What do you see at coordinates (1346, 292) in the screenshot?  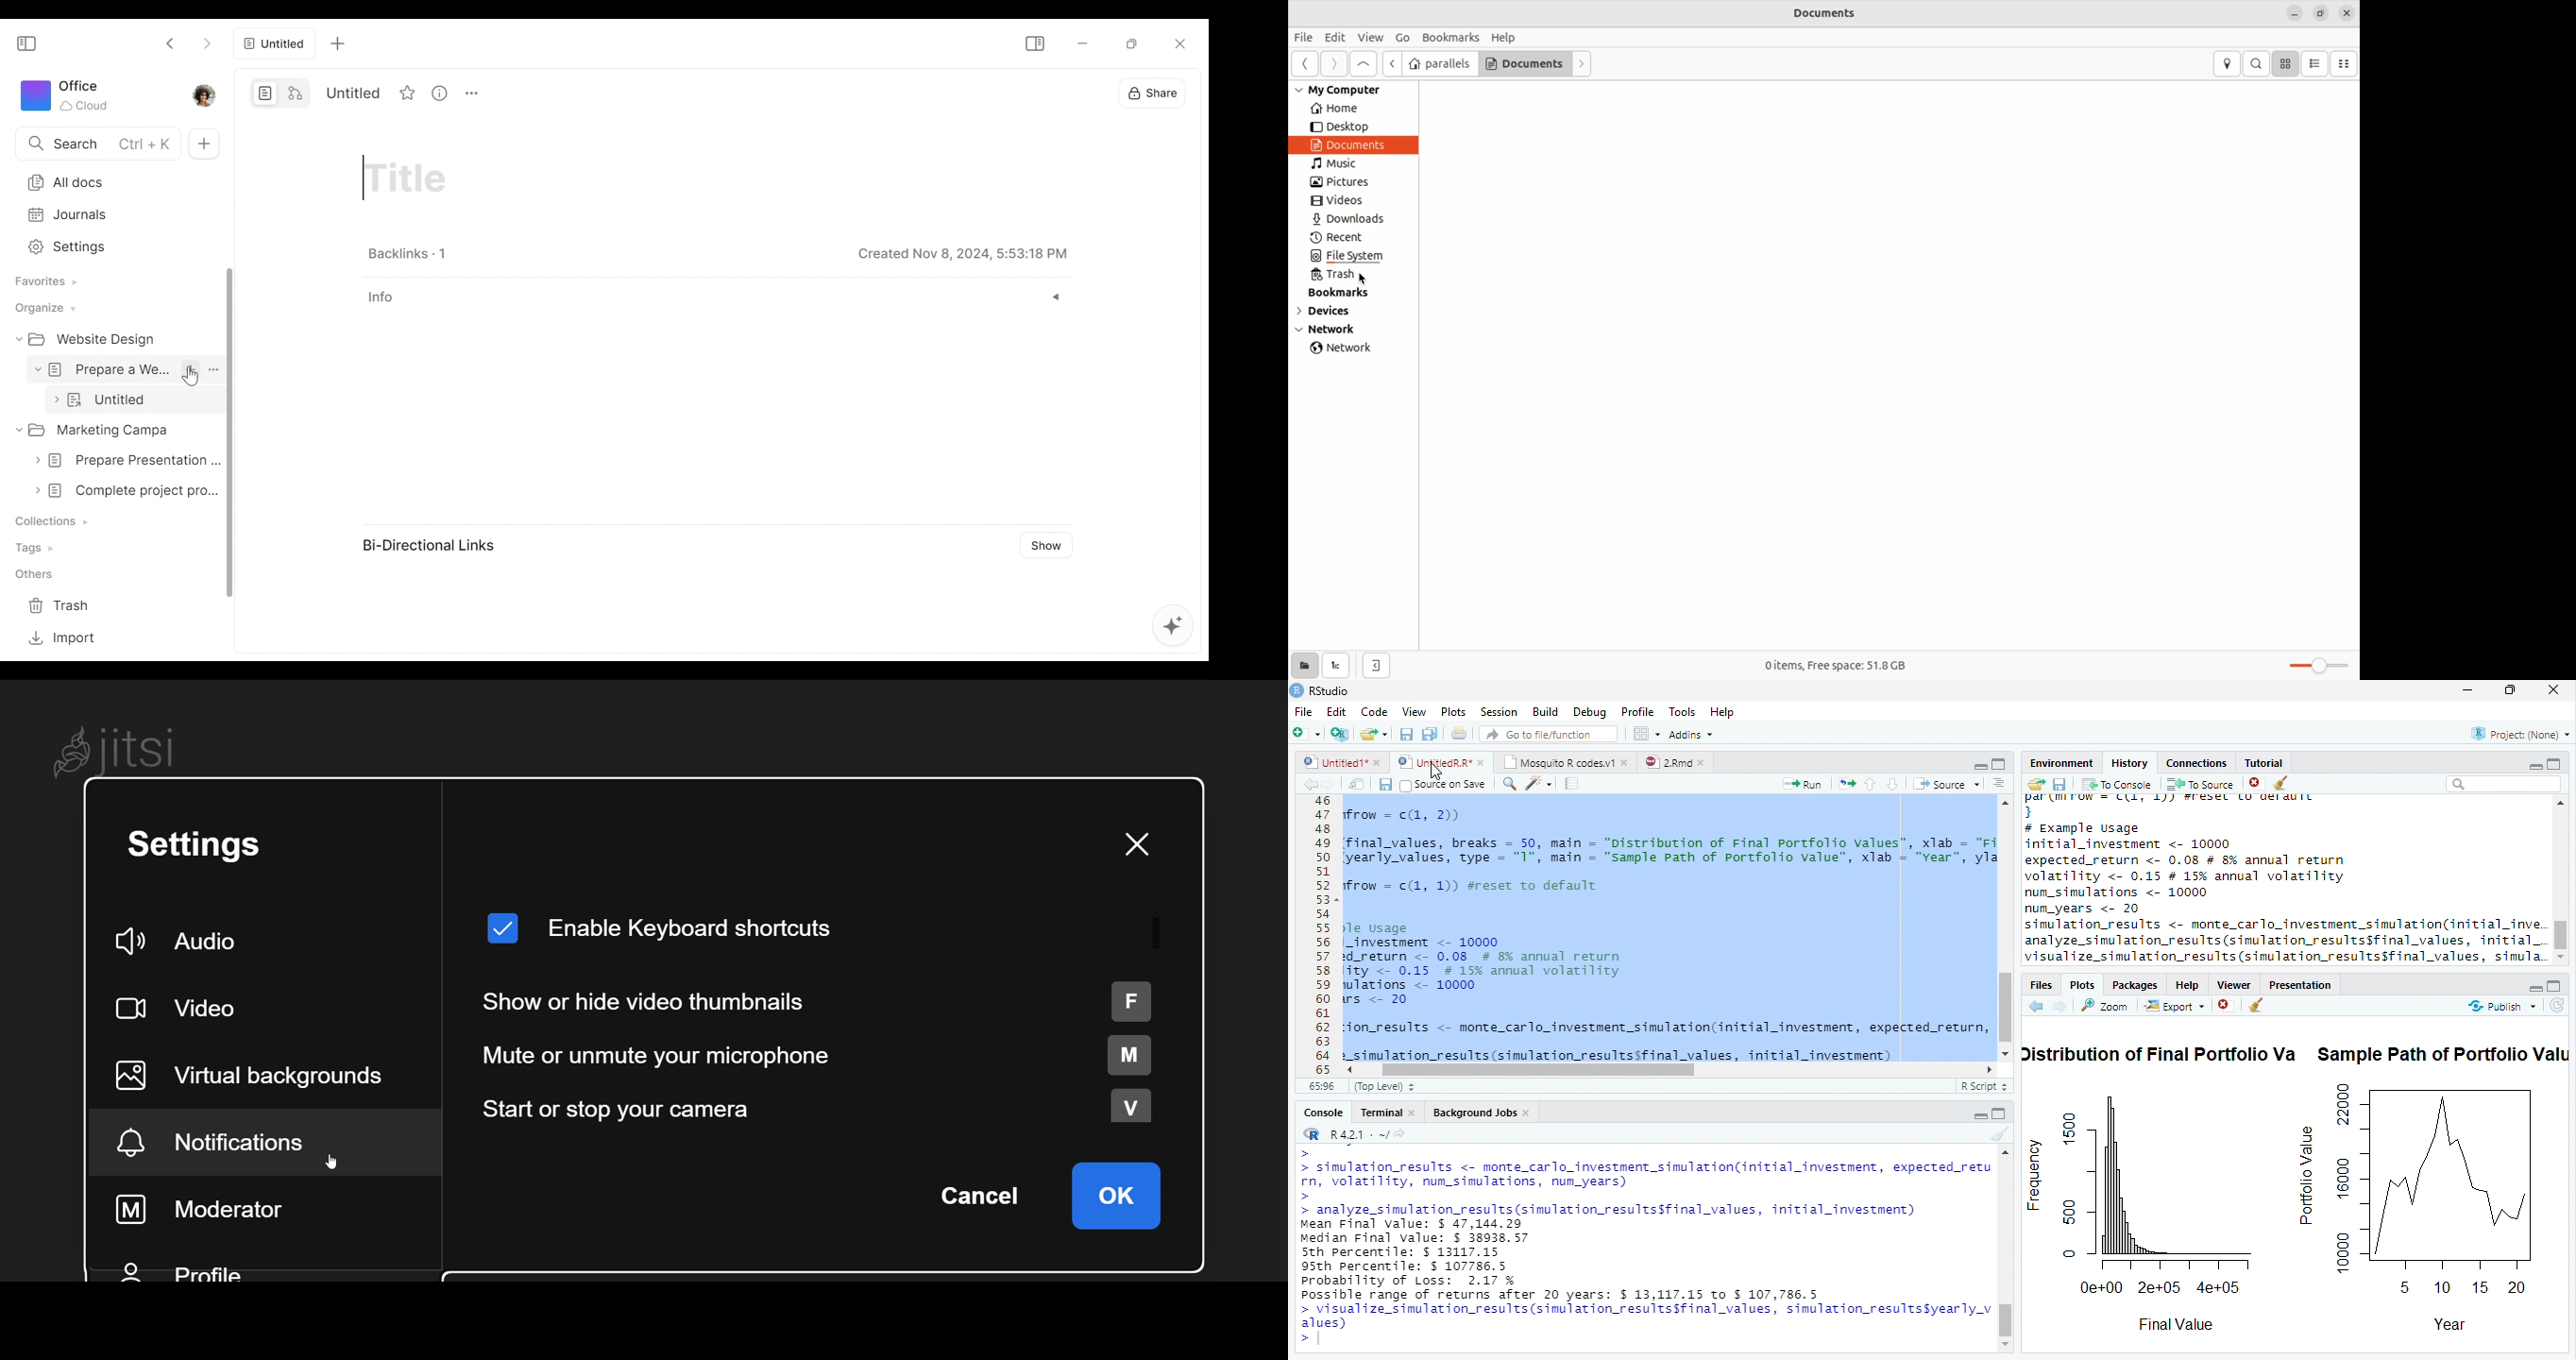 I see `bookmarks` at bounding box center [1346, 292].